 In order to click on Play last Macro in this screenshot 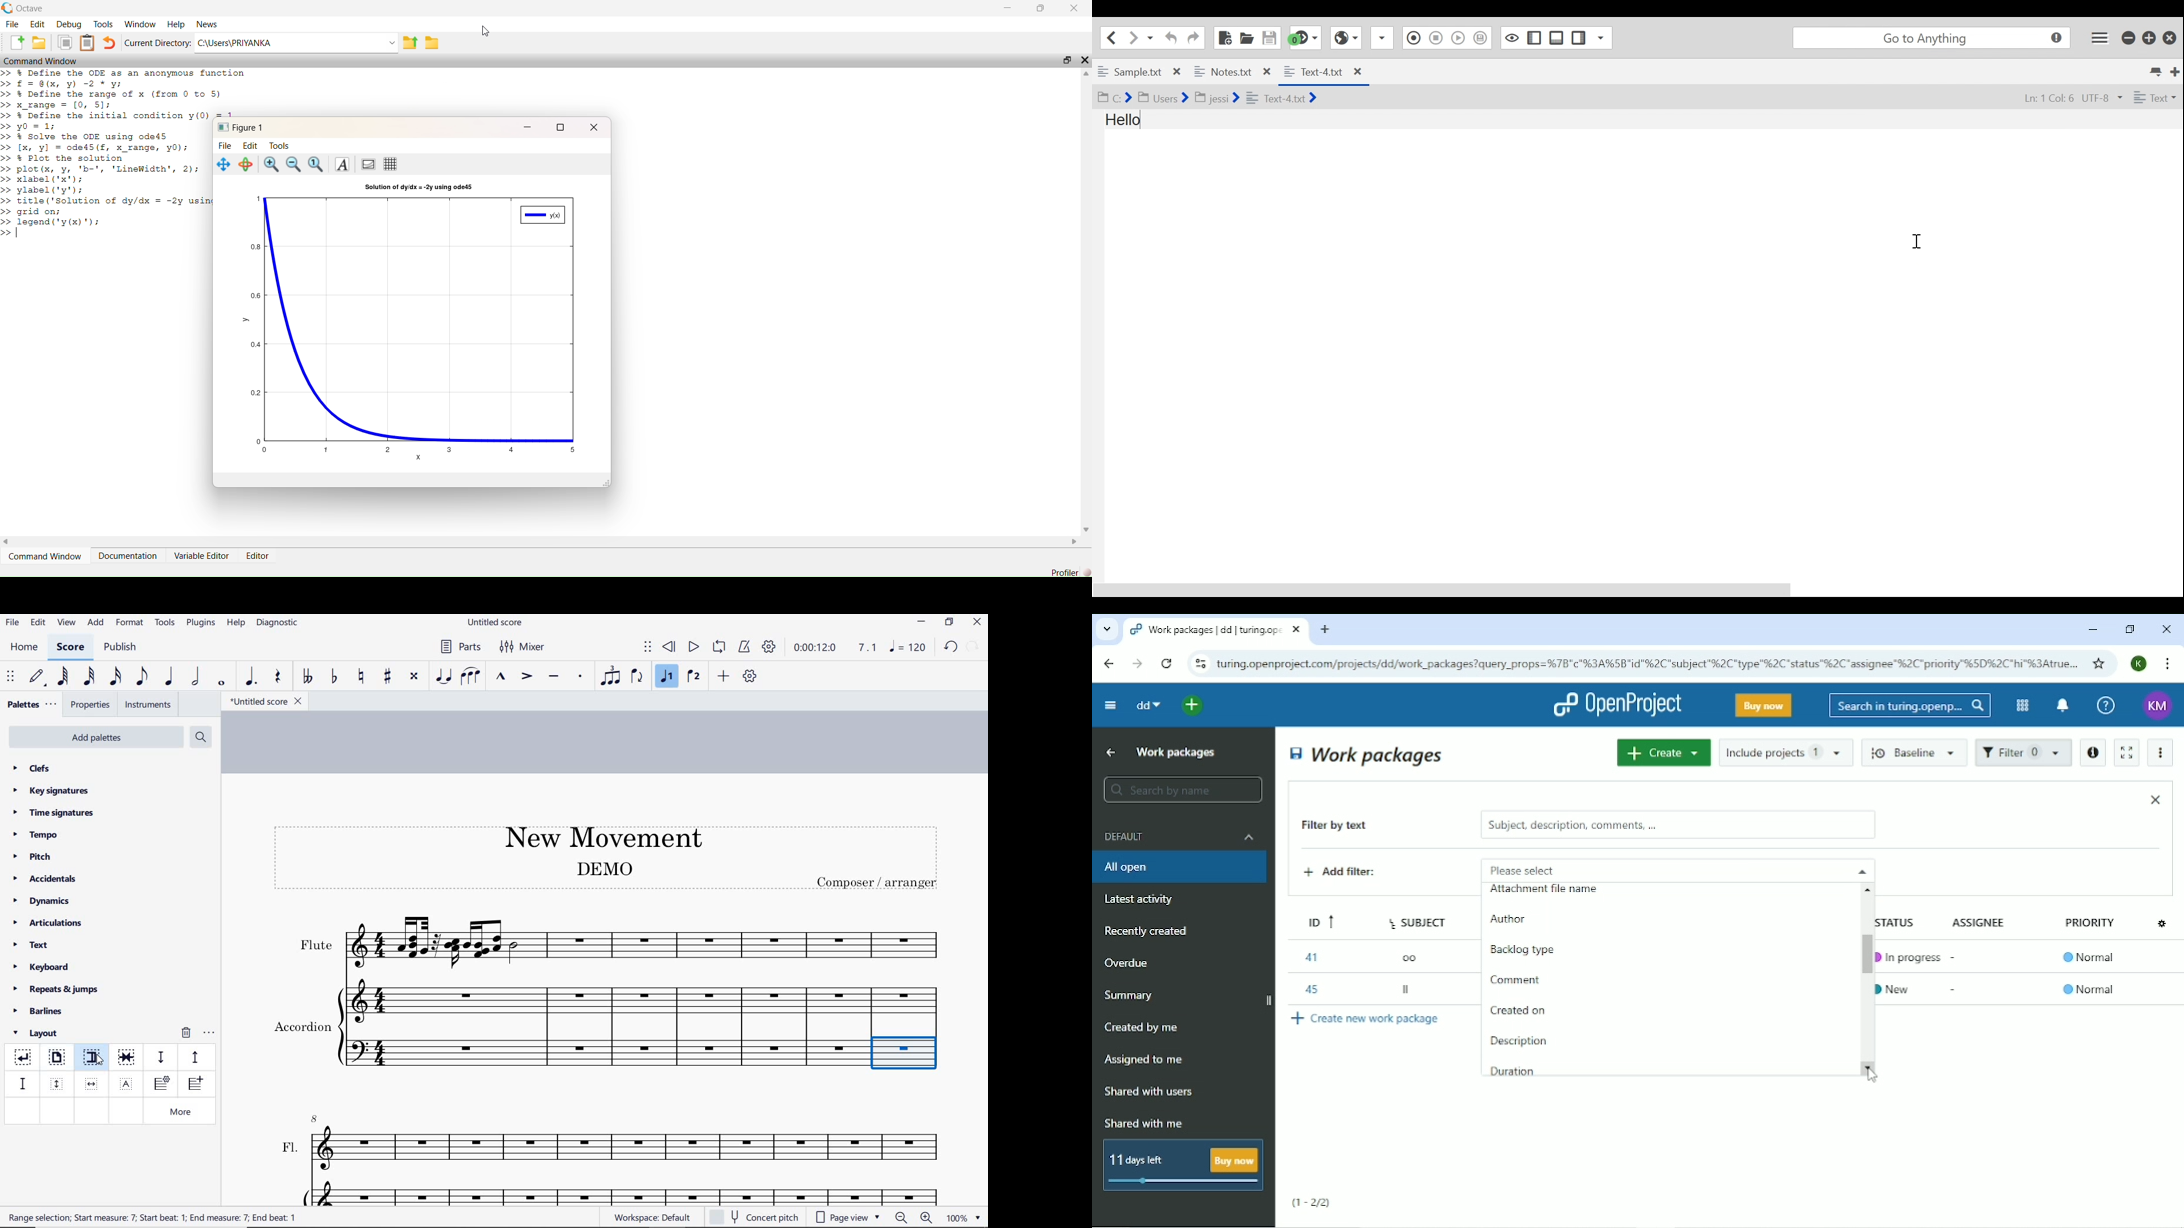, I will do `click(1459, 38)`.